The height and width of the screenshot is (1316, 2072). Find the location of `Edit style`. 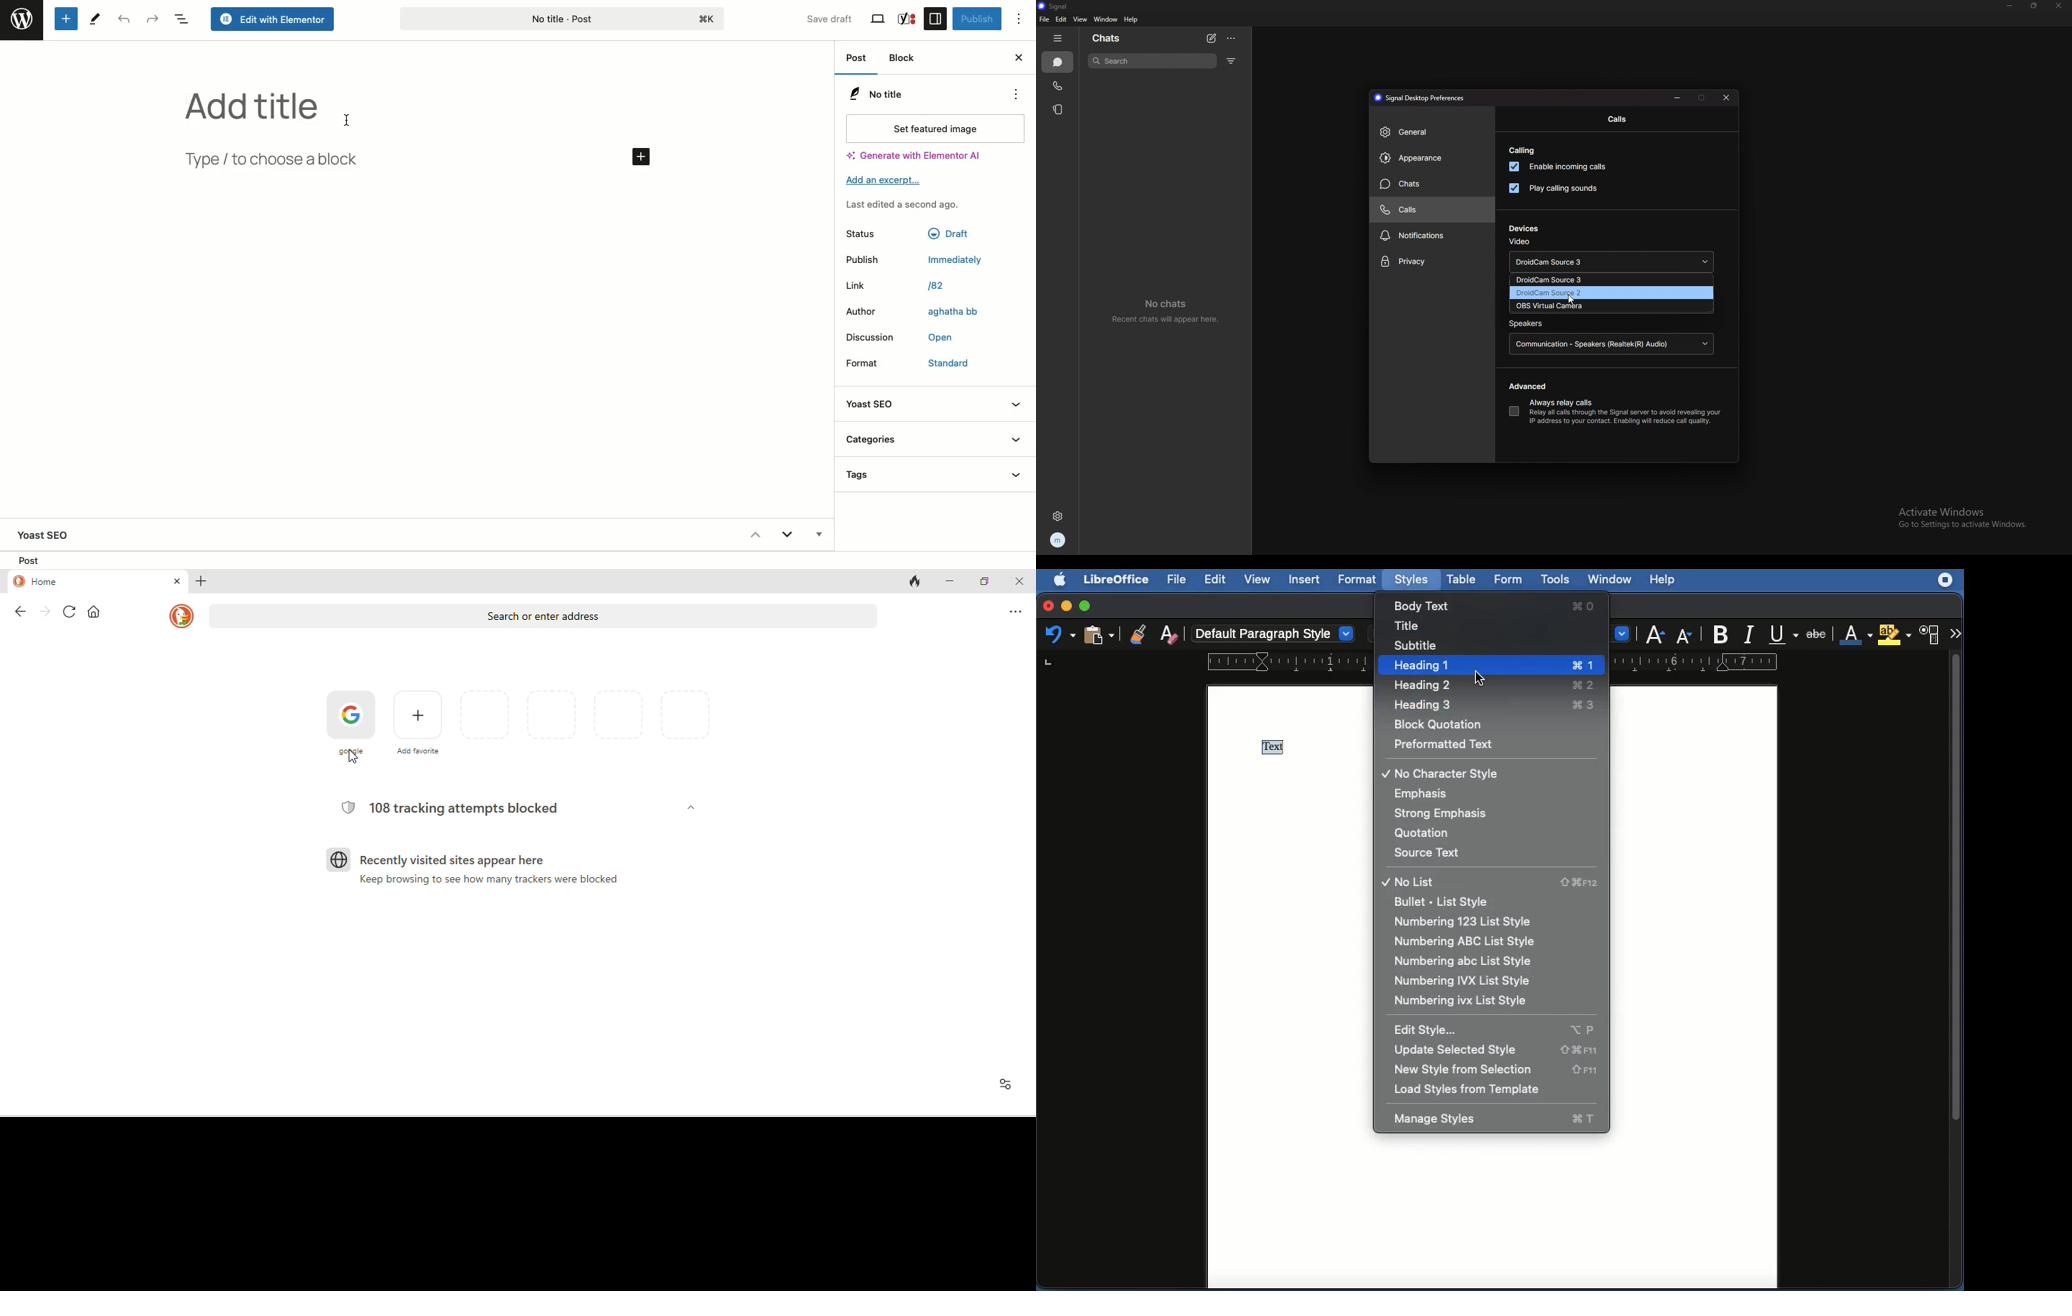

Edit style is located at coordinates (1499, 1031).